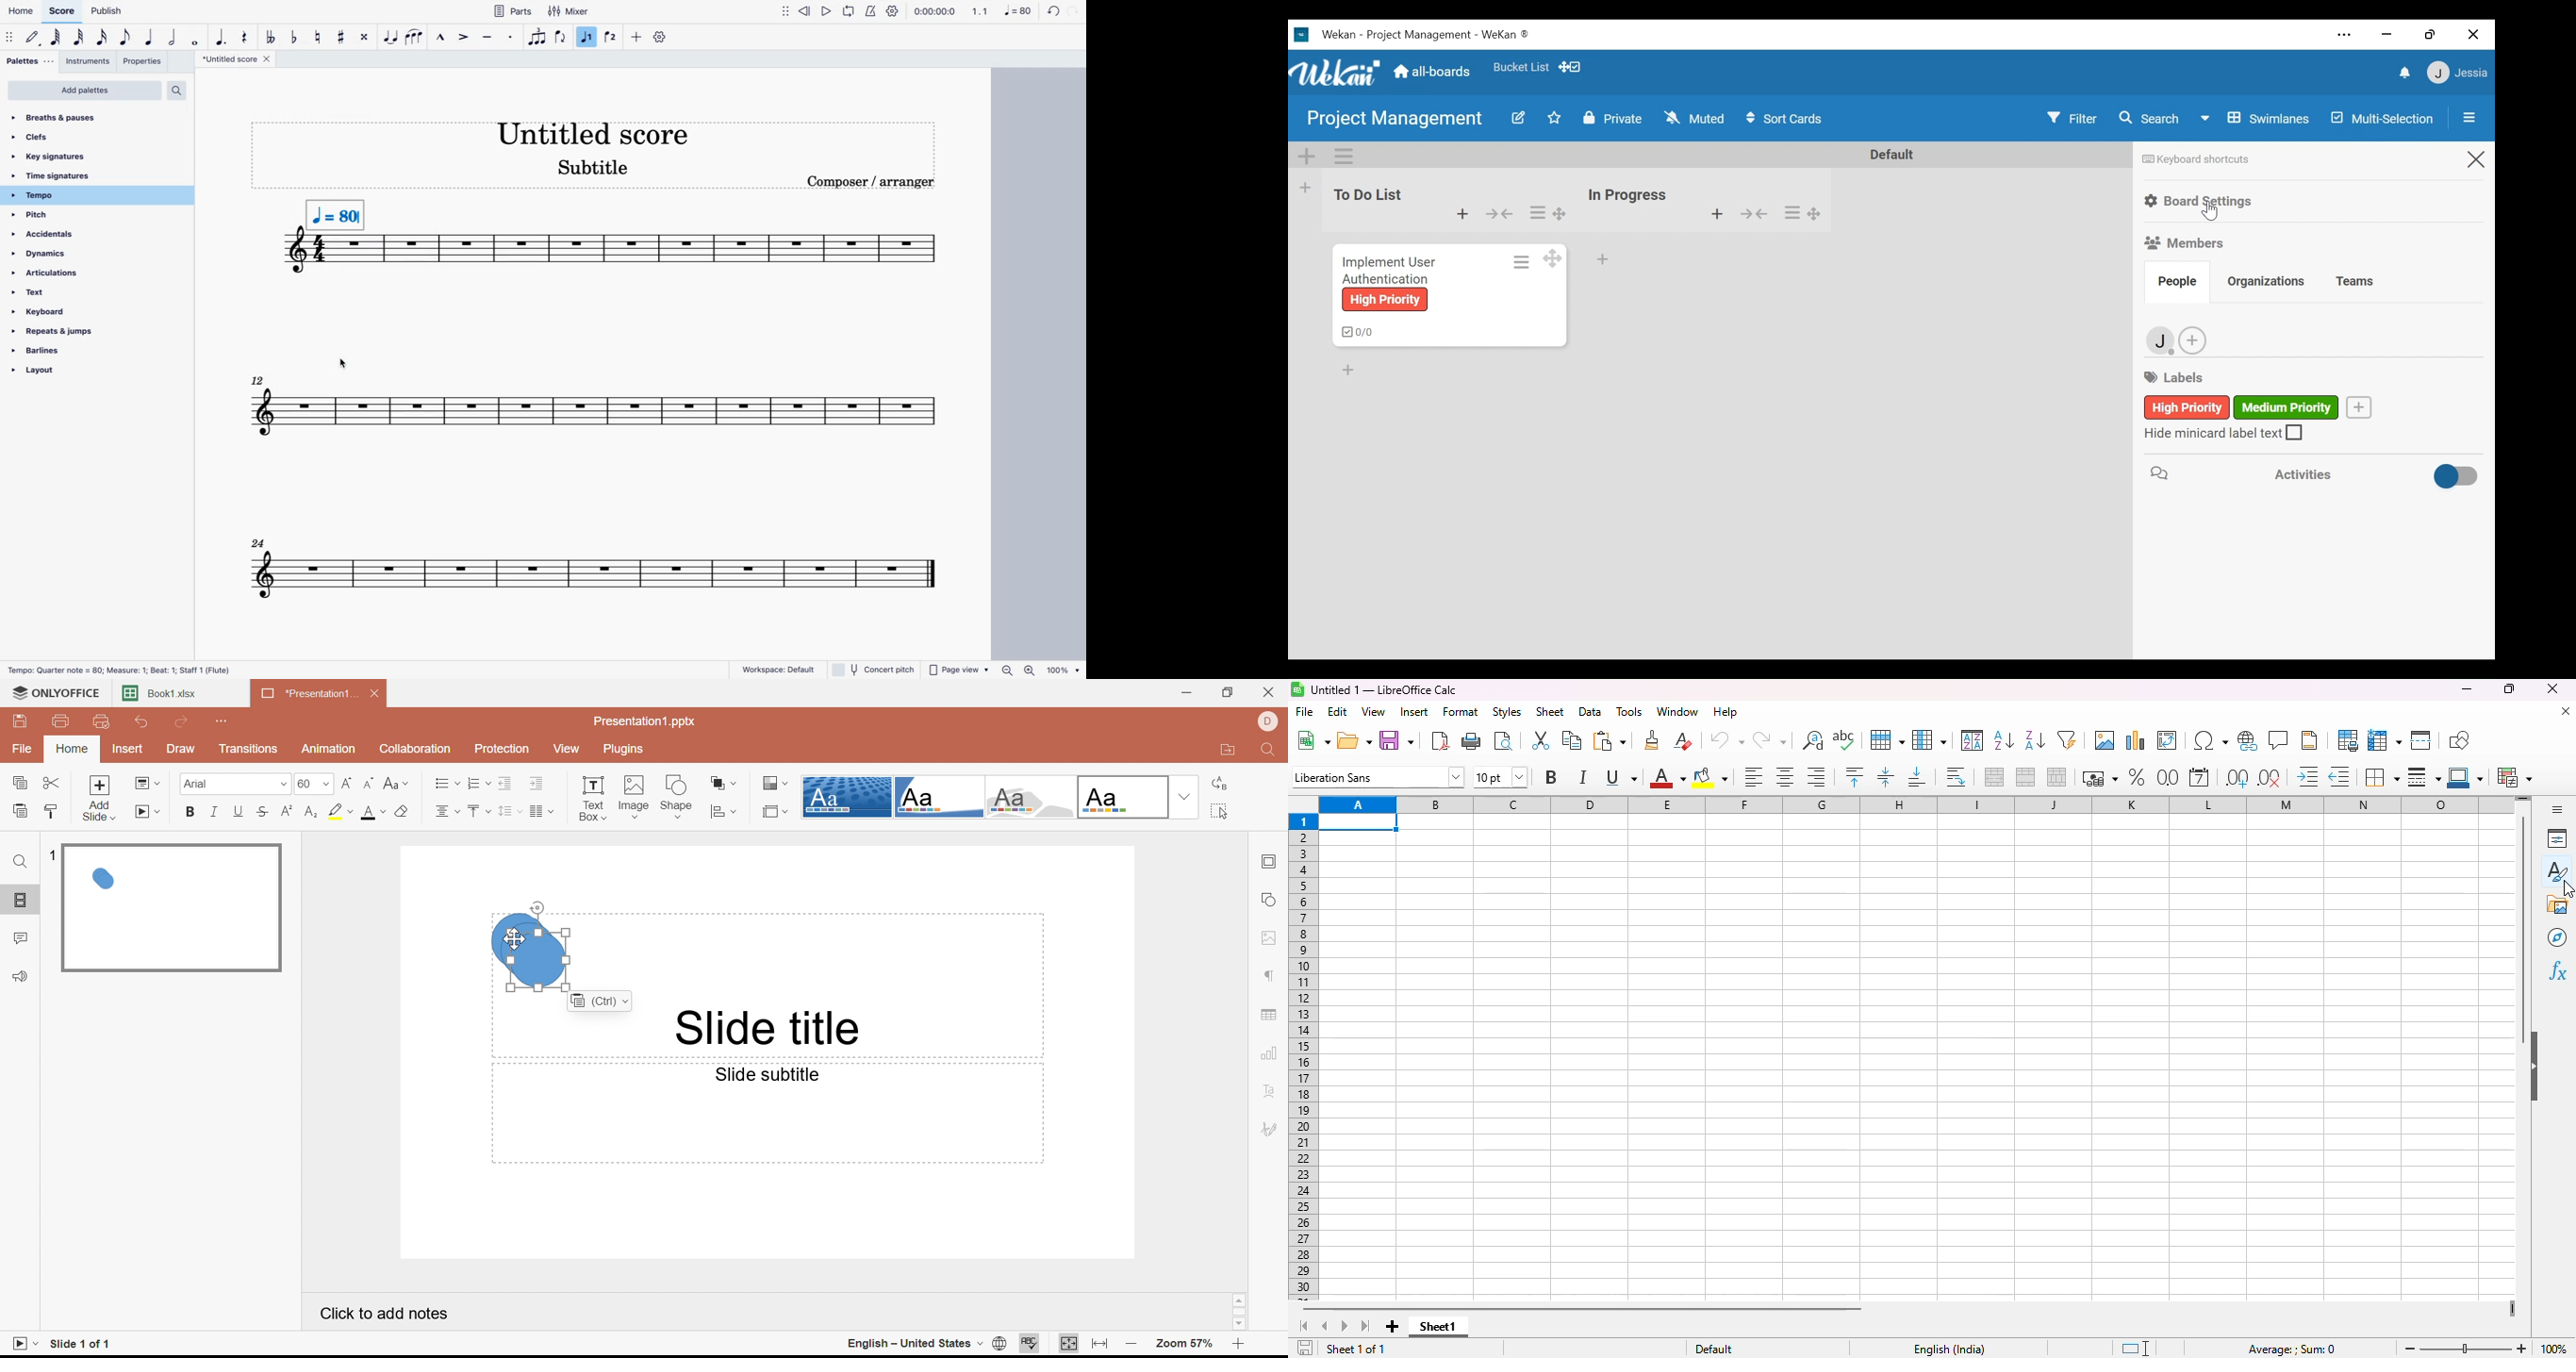 This screenshot has width=2576, height=1372. Describe the element at coordinates (2074, 118) in the screenshot. I see `Filter` at that location.